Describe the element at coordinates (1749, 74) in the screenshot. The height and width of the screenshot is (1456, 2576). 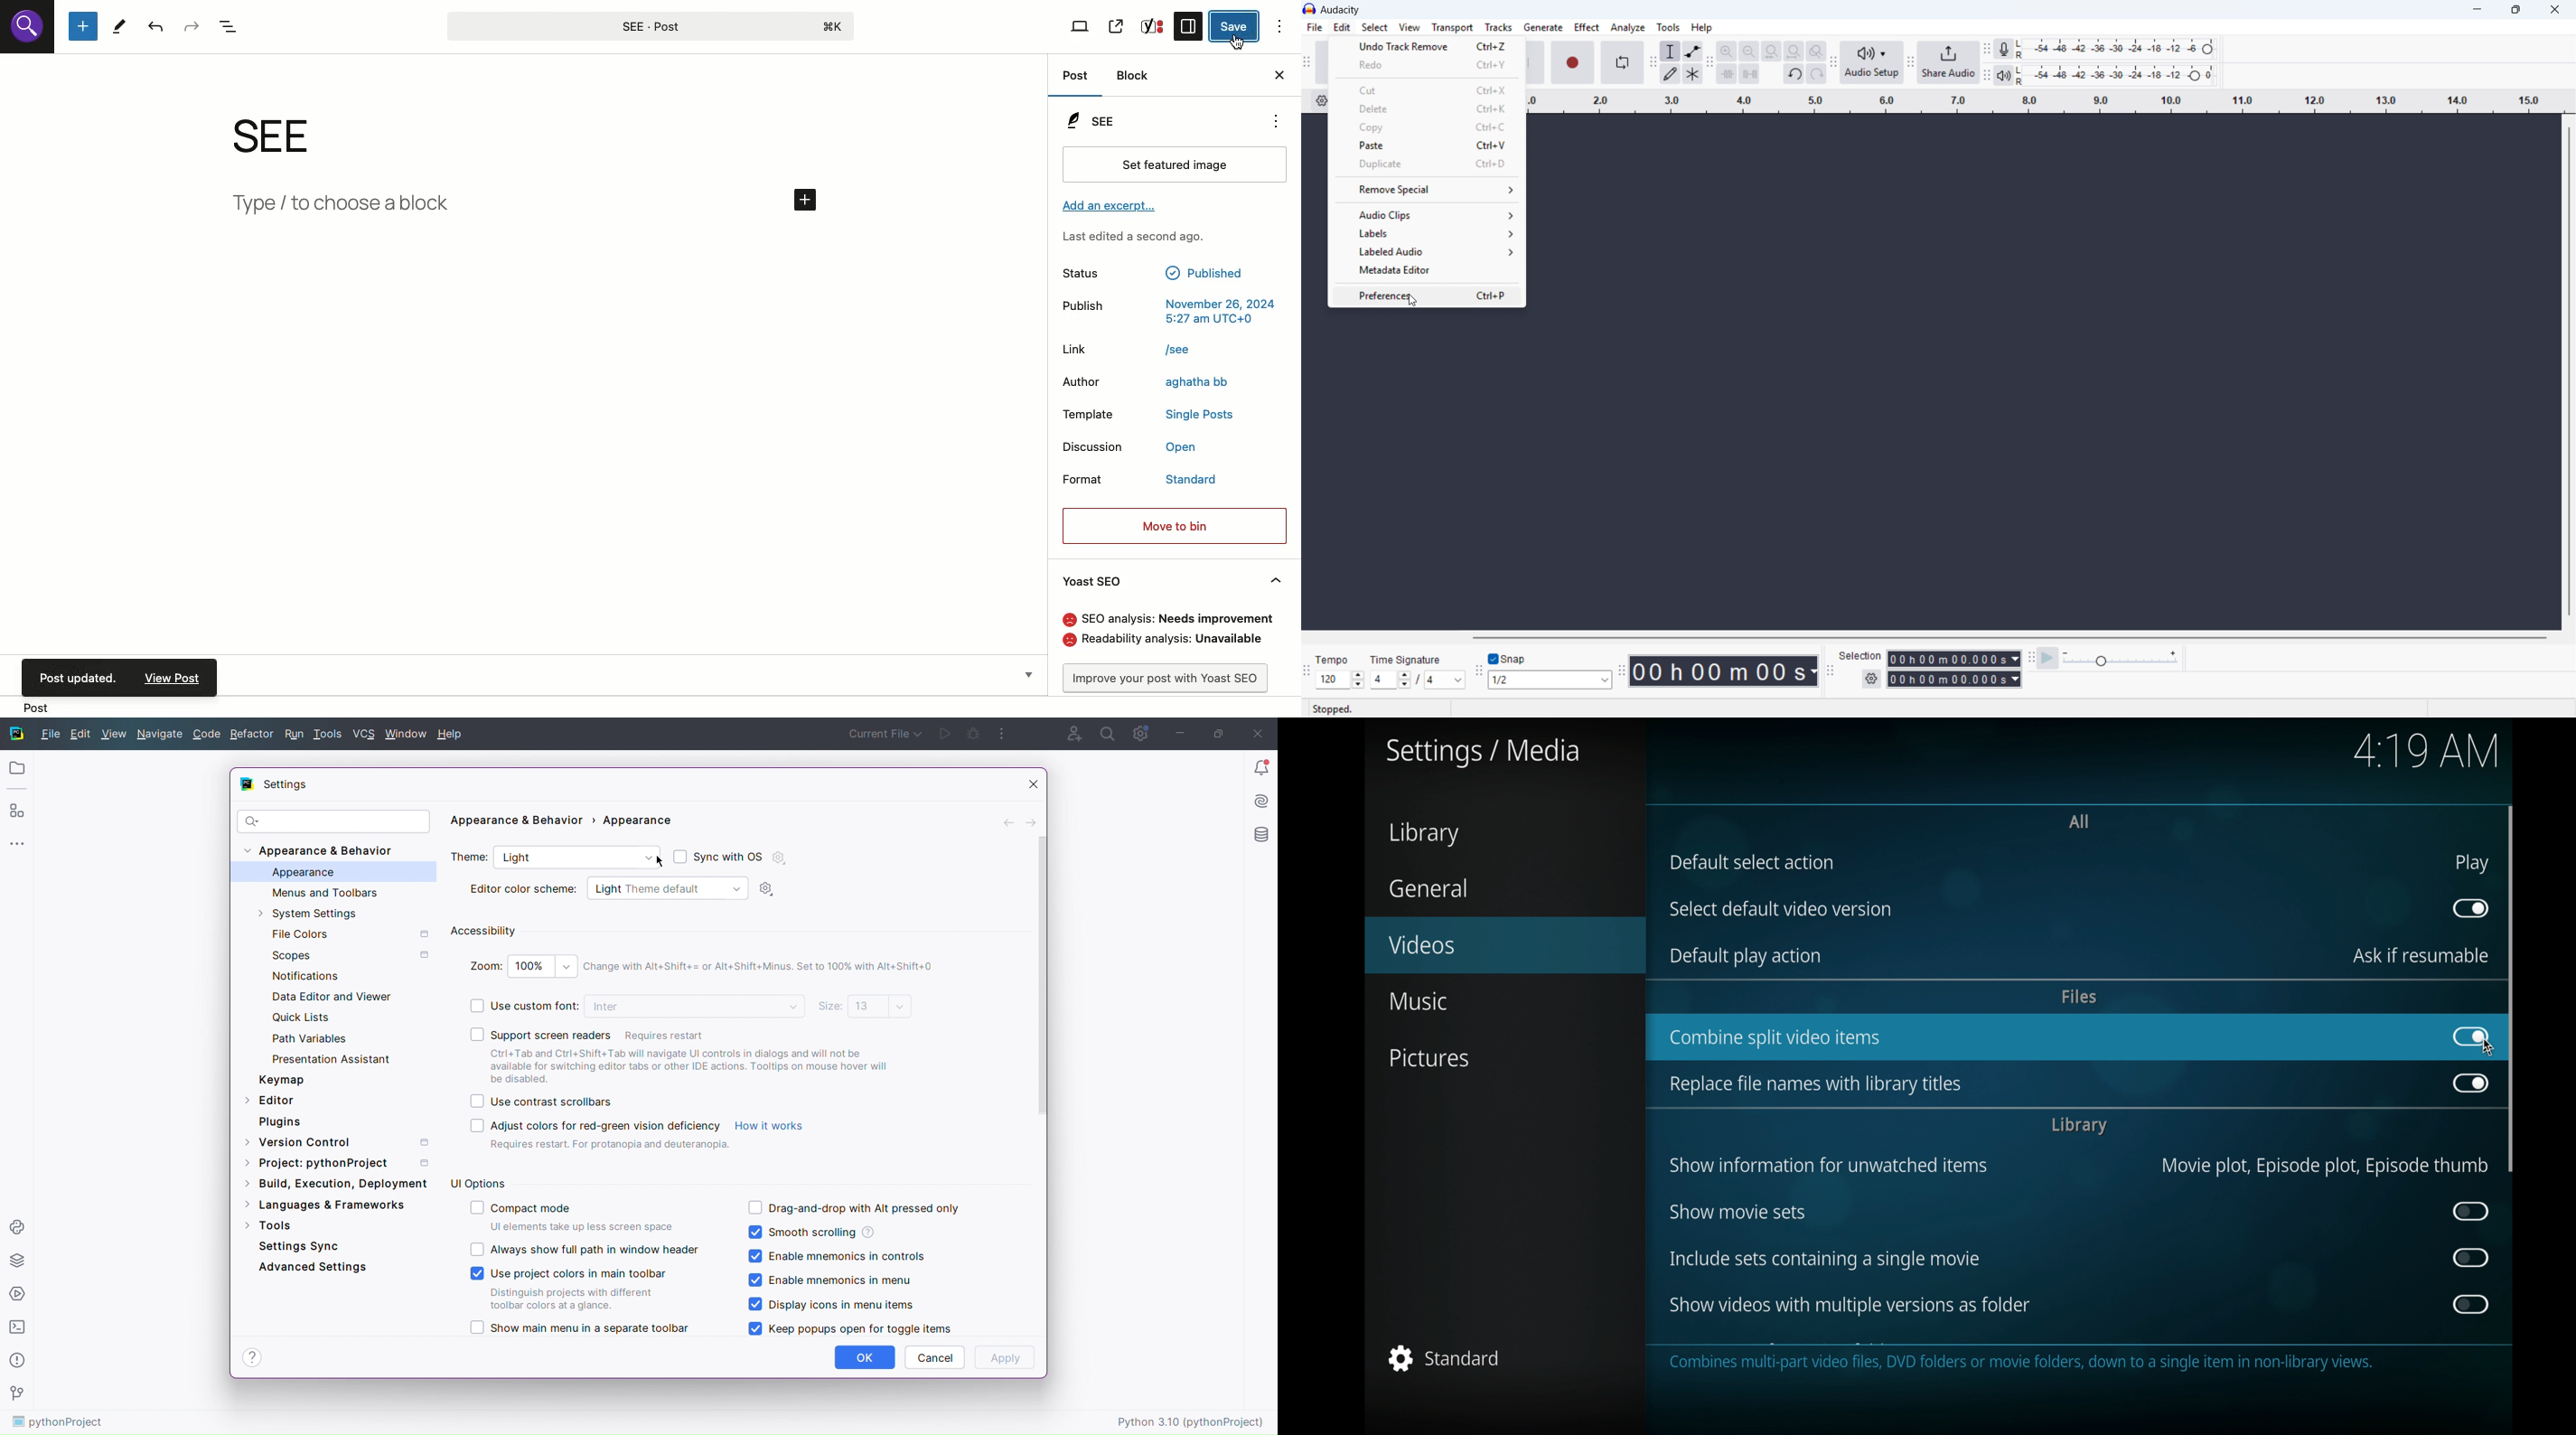
I see `silence audio selection` at that location.